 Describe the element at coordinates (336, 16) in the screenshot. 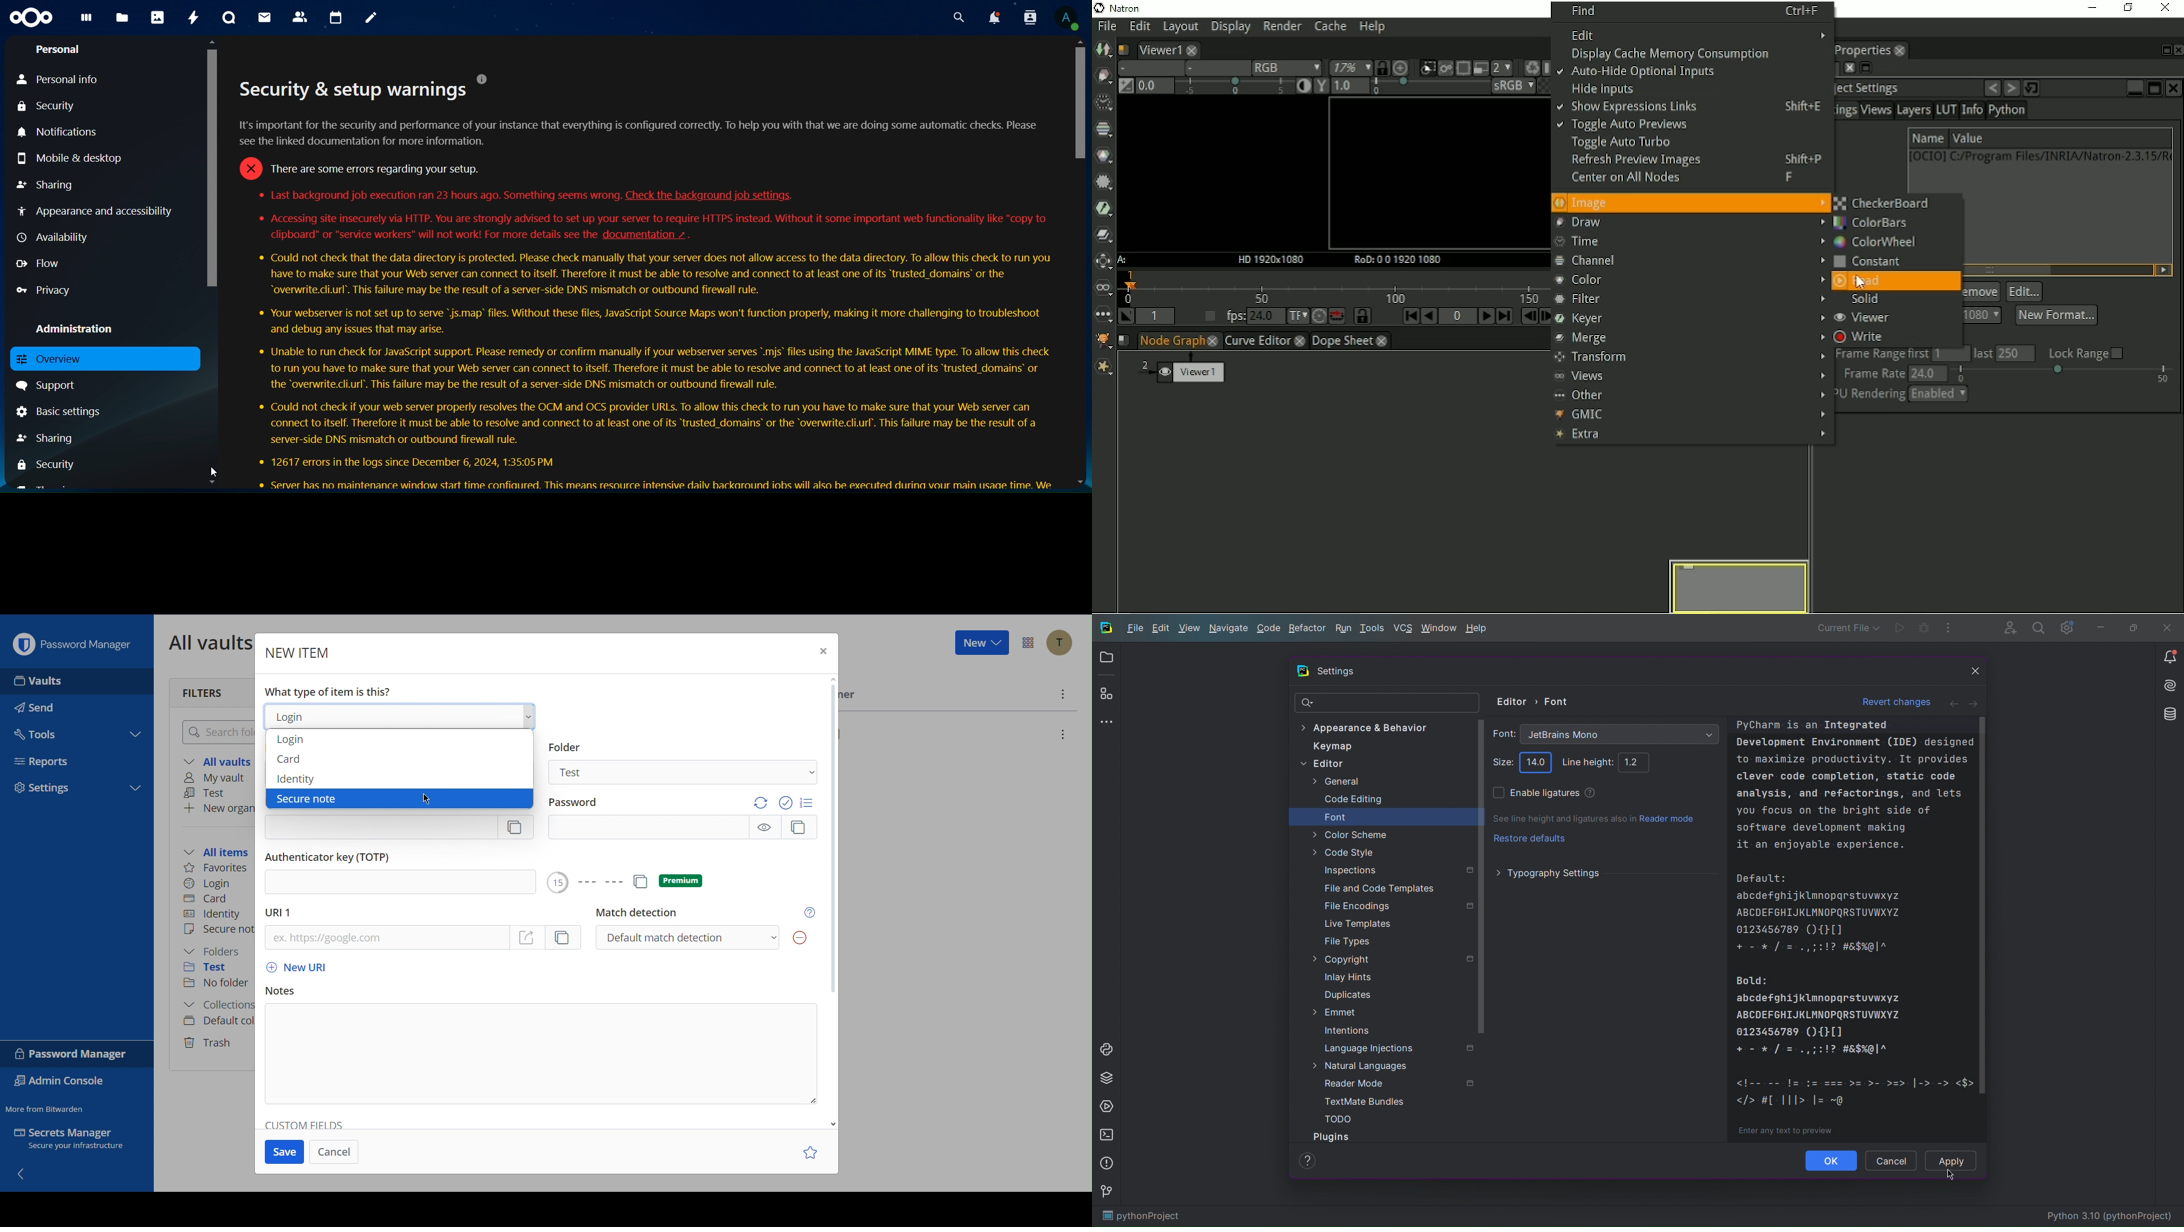

I see `calendar` at that location.